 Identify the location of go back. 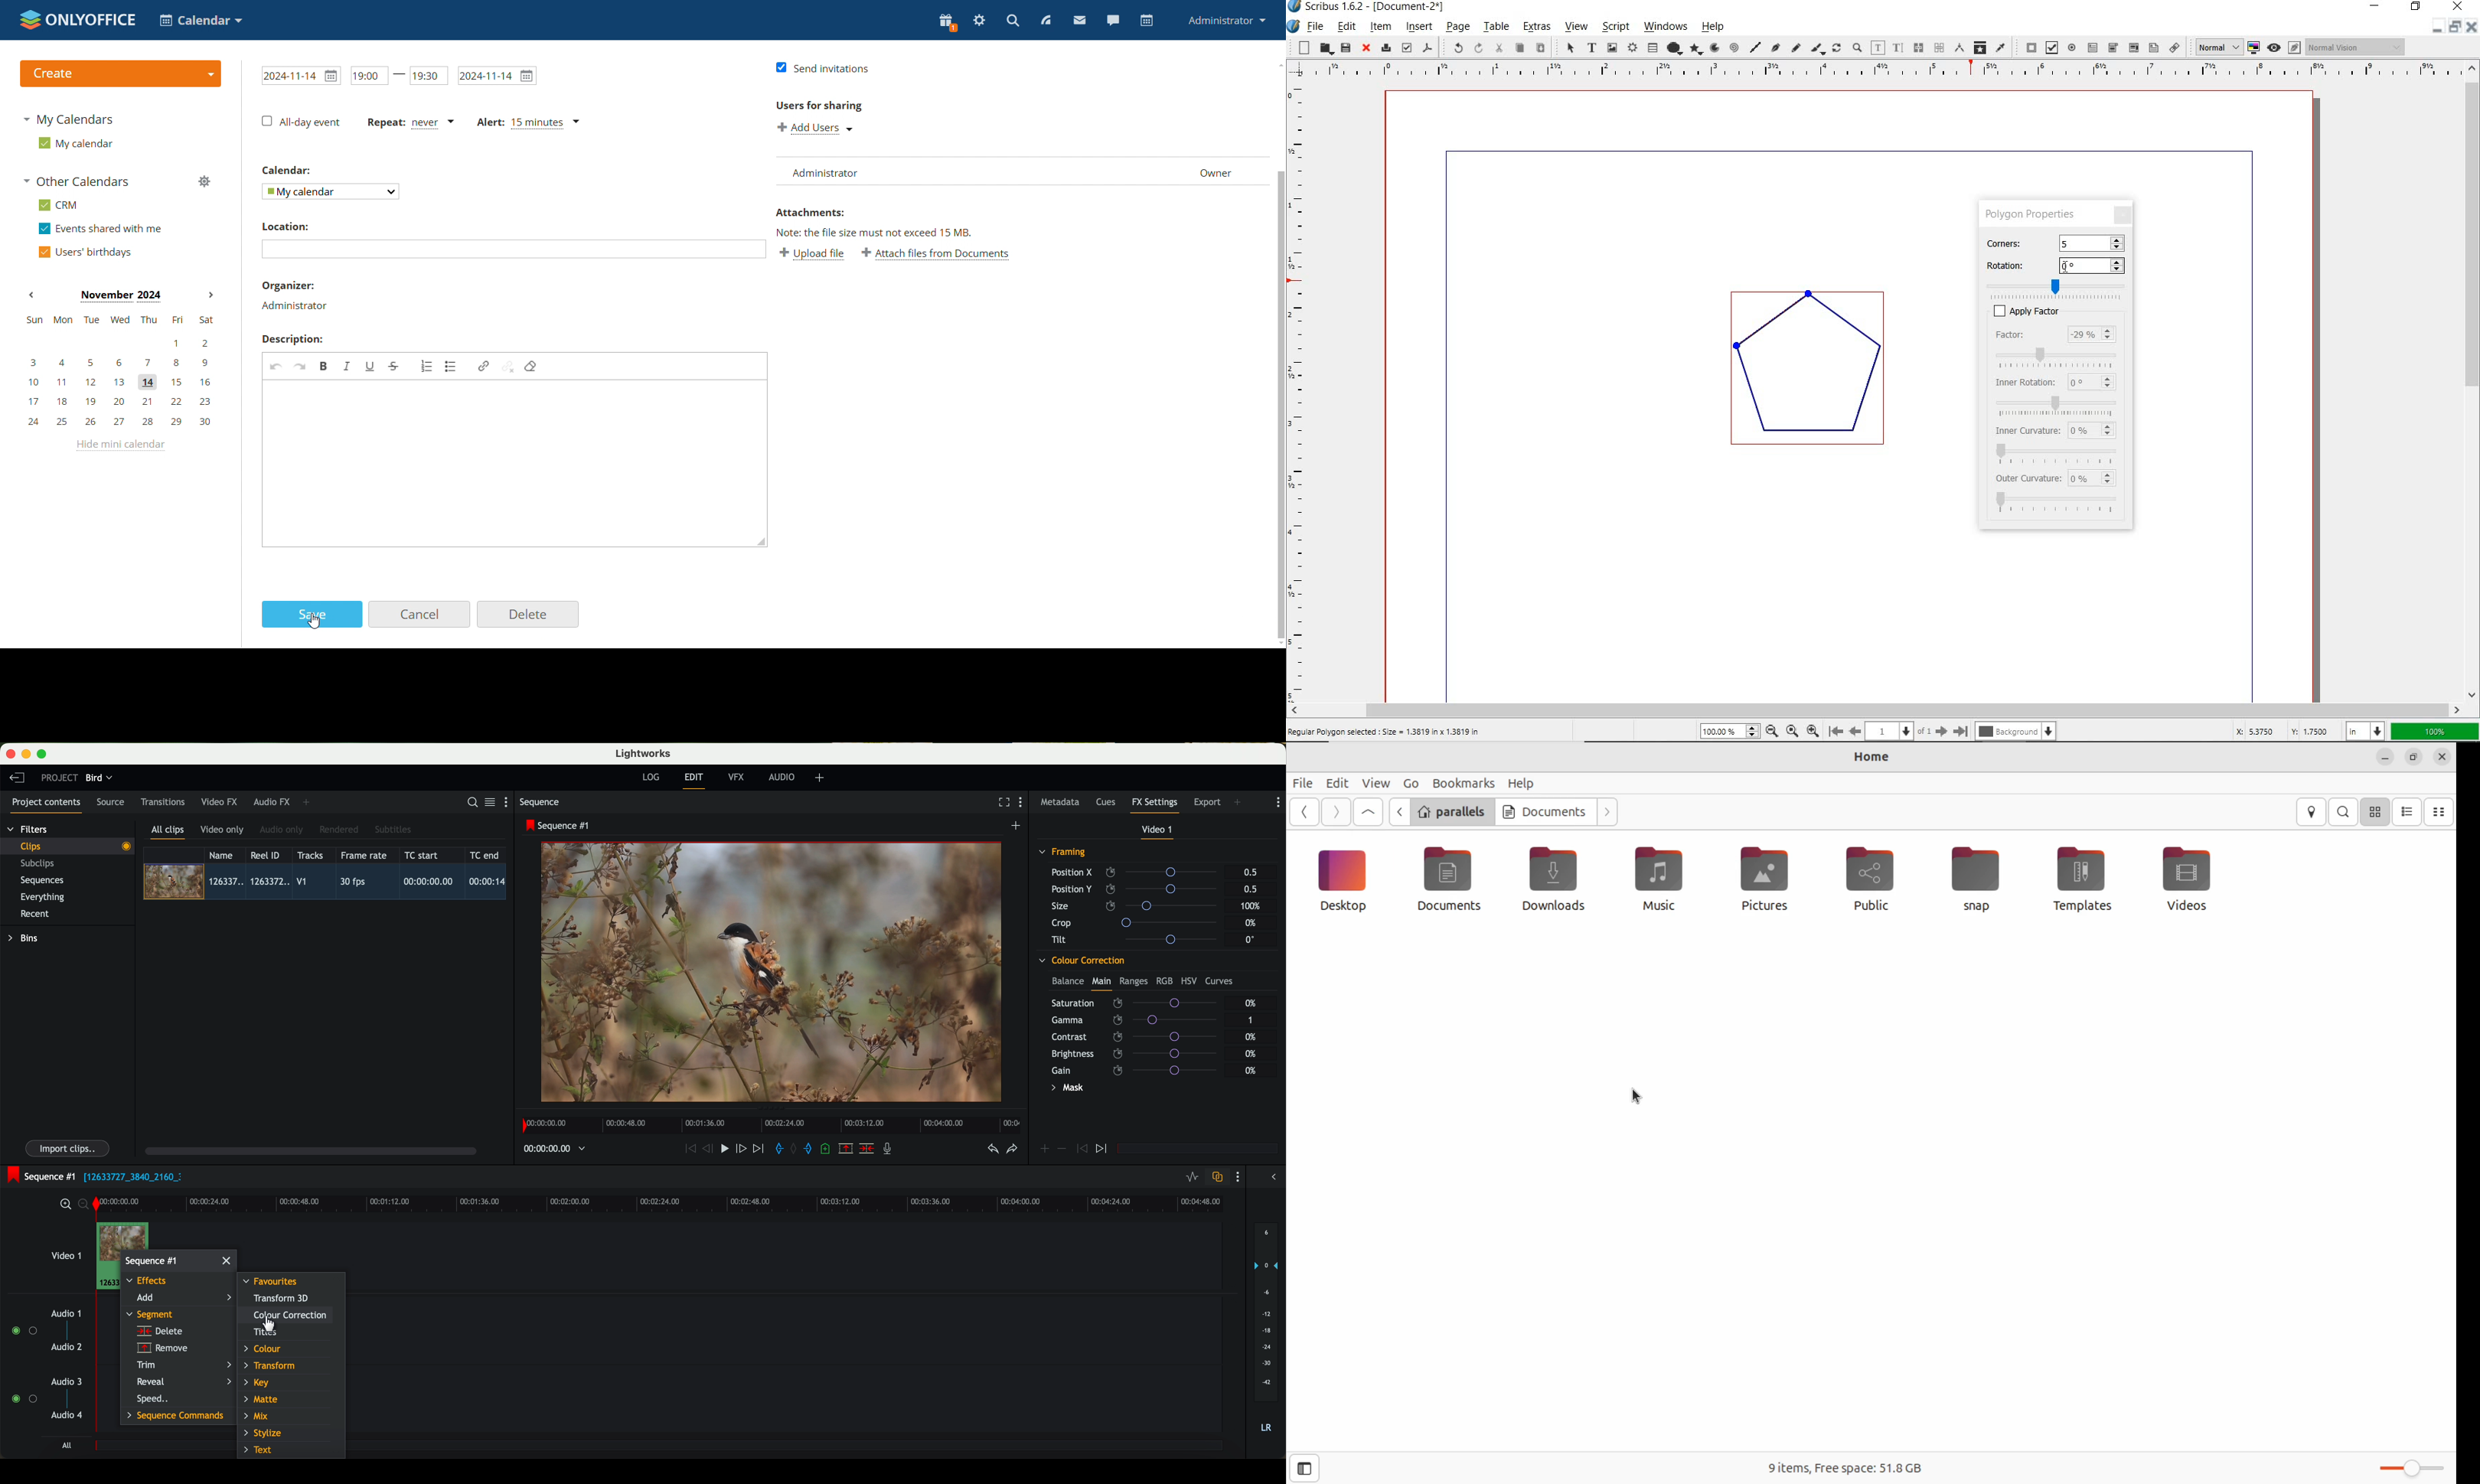
(1399, 812).